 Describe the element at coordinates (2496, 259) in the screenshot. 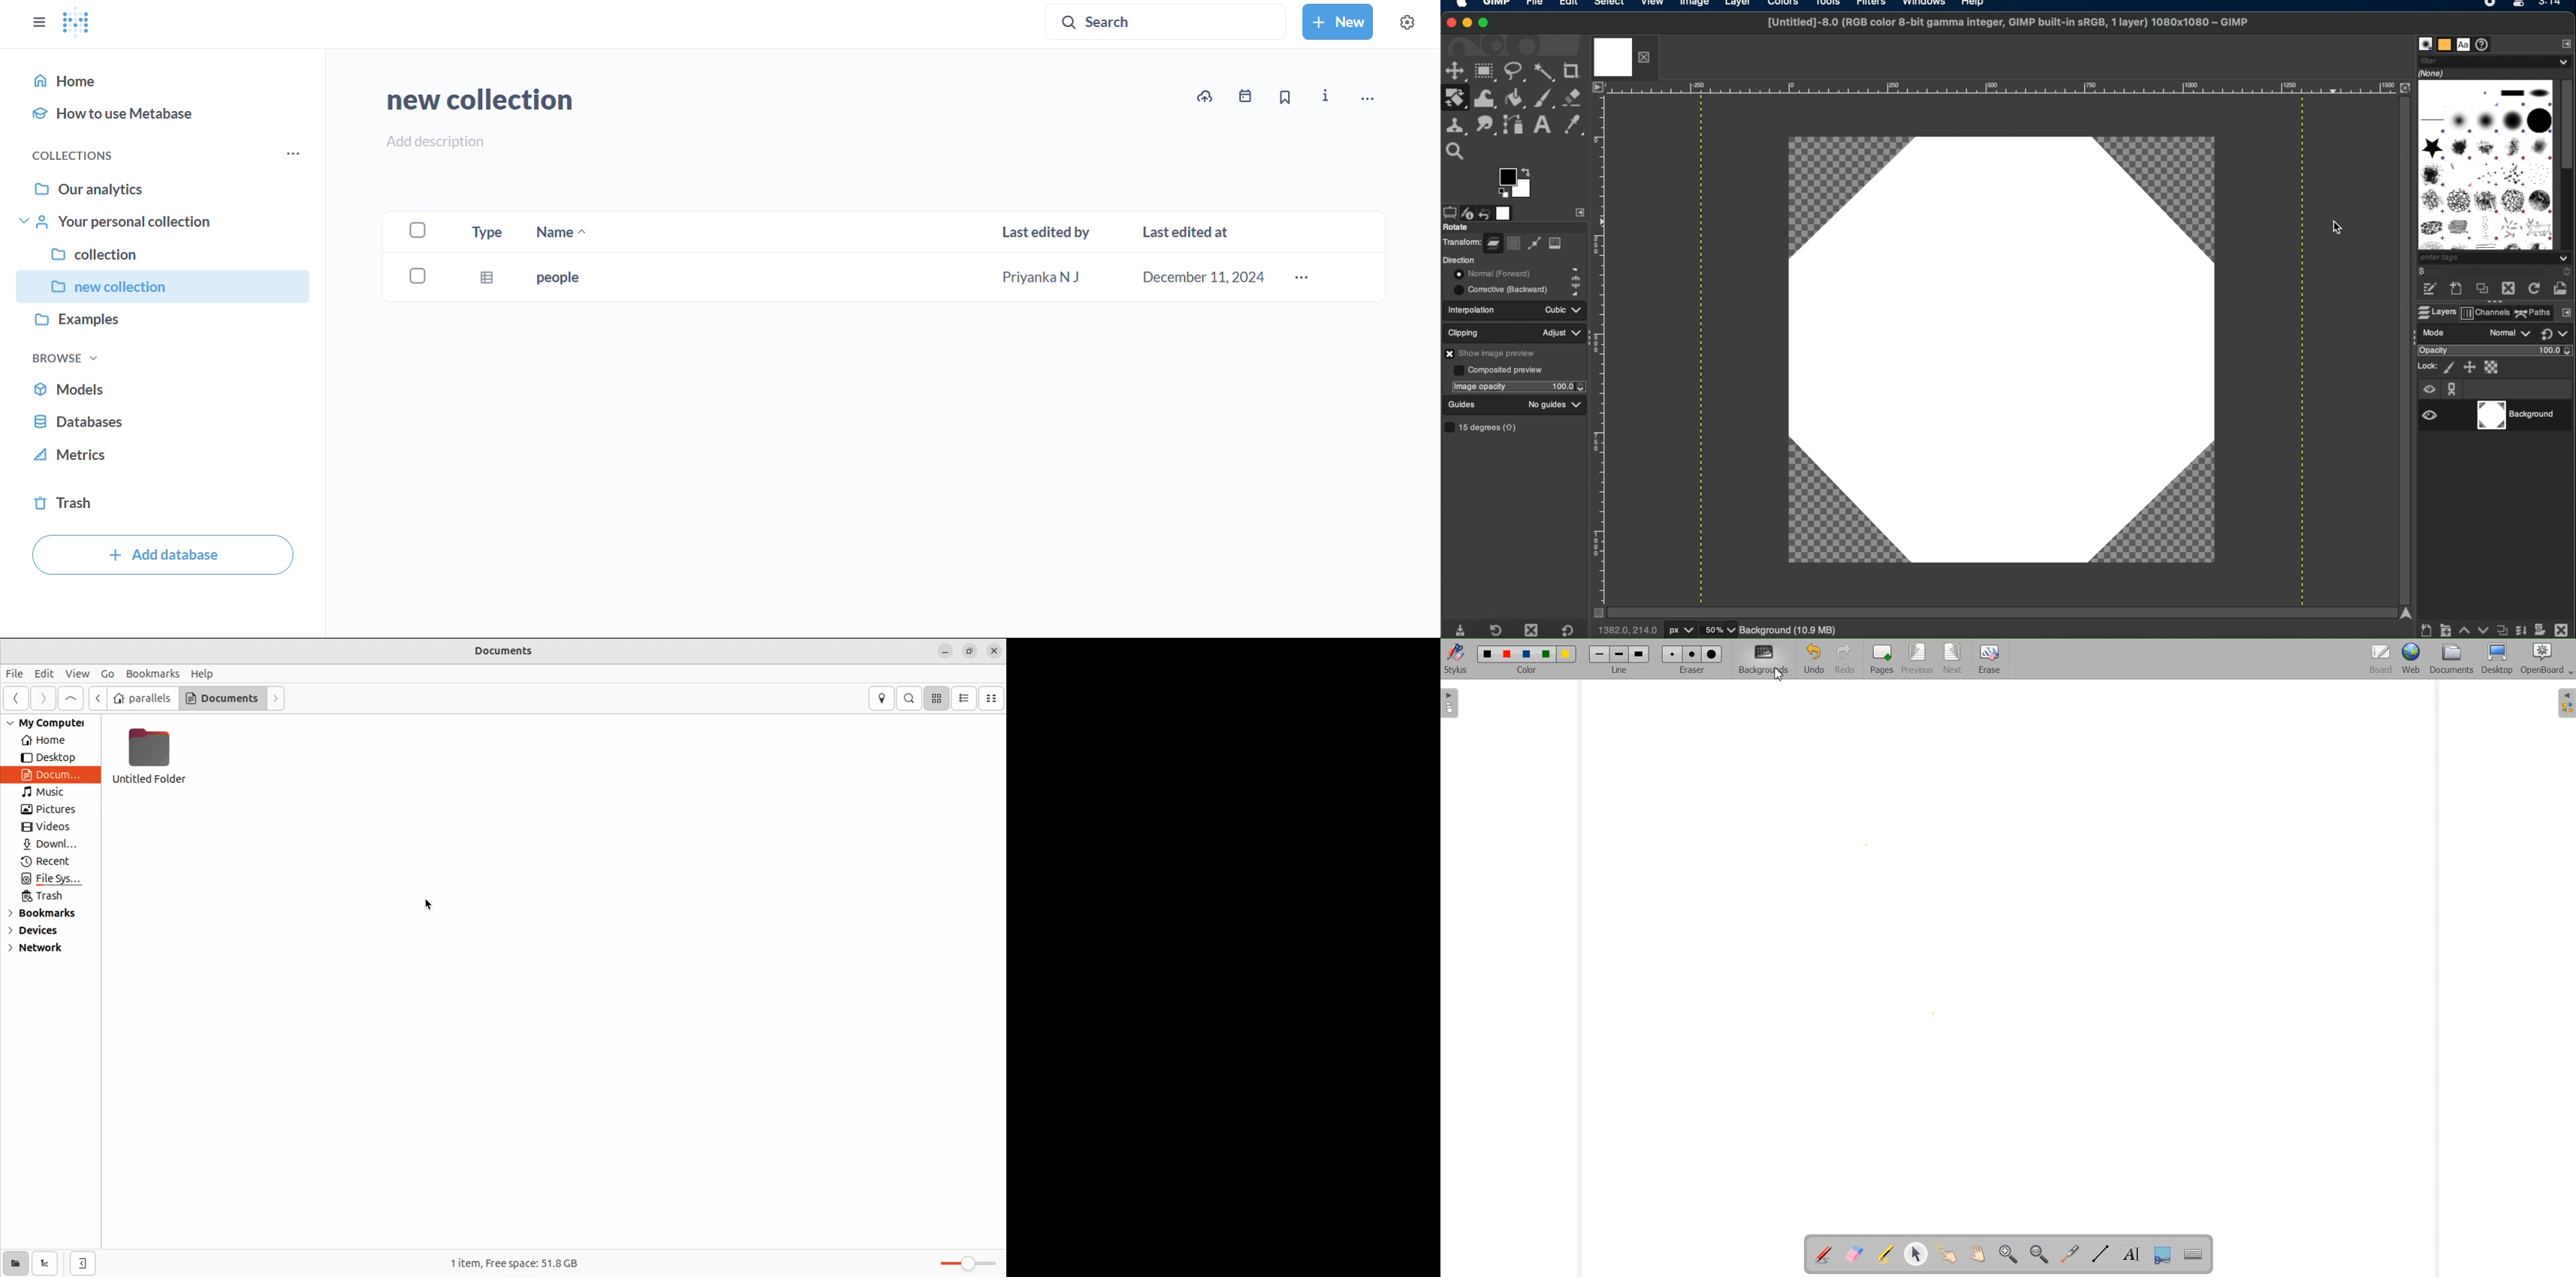

I see `tags dropdown` at that location.